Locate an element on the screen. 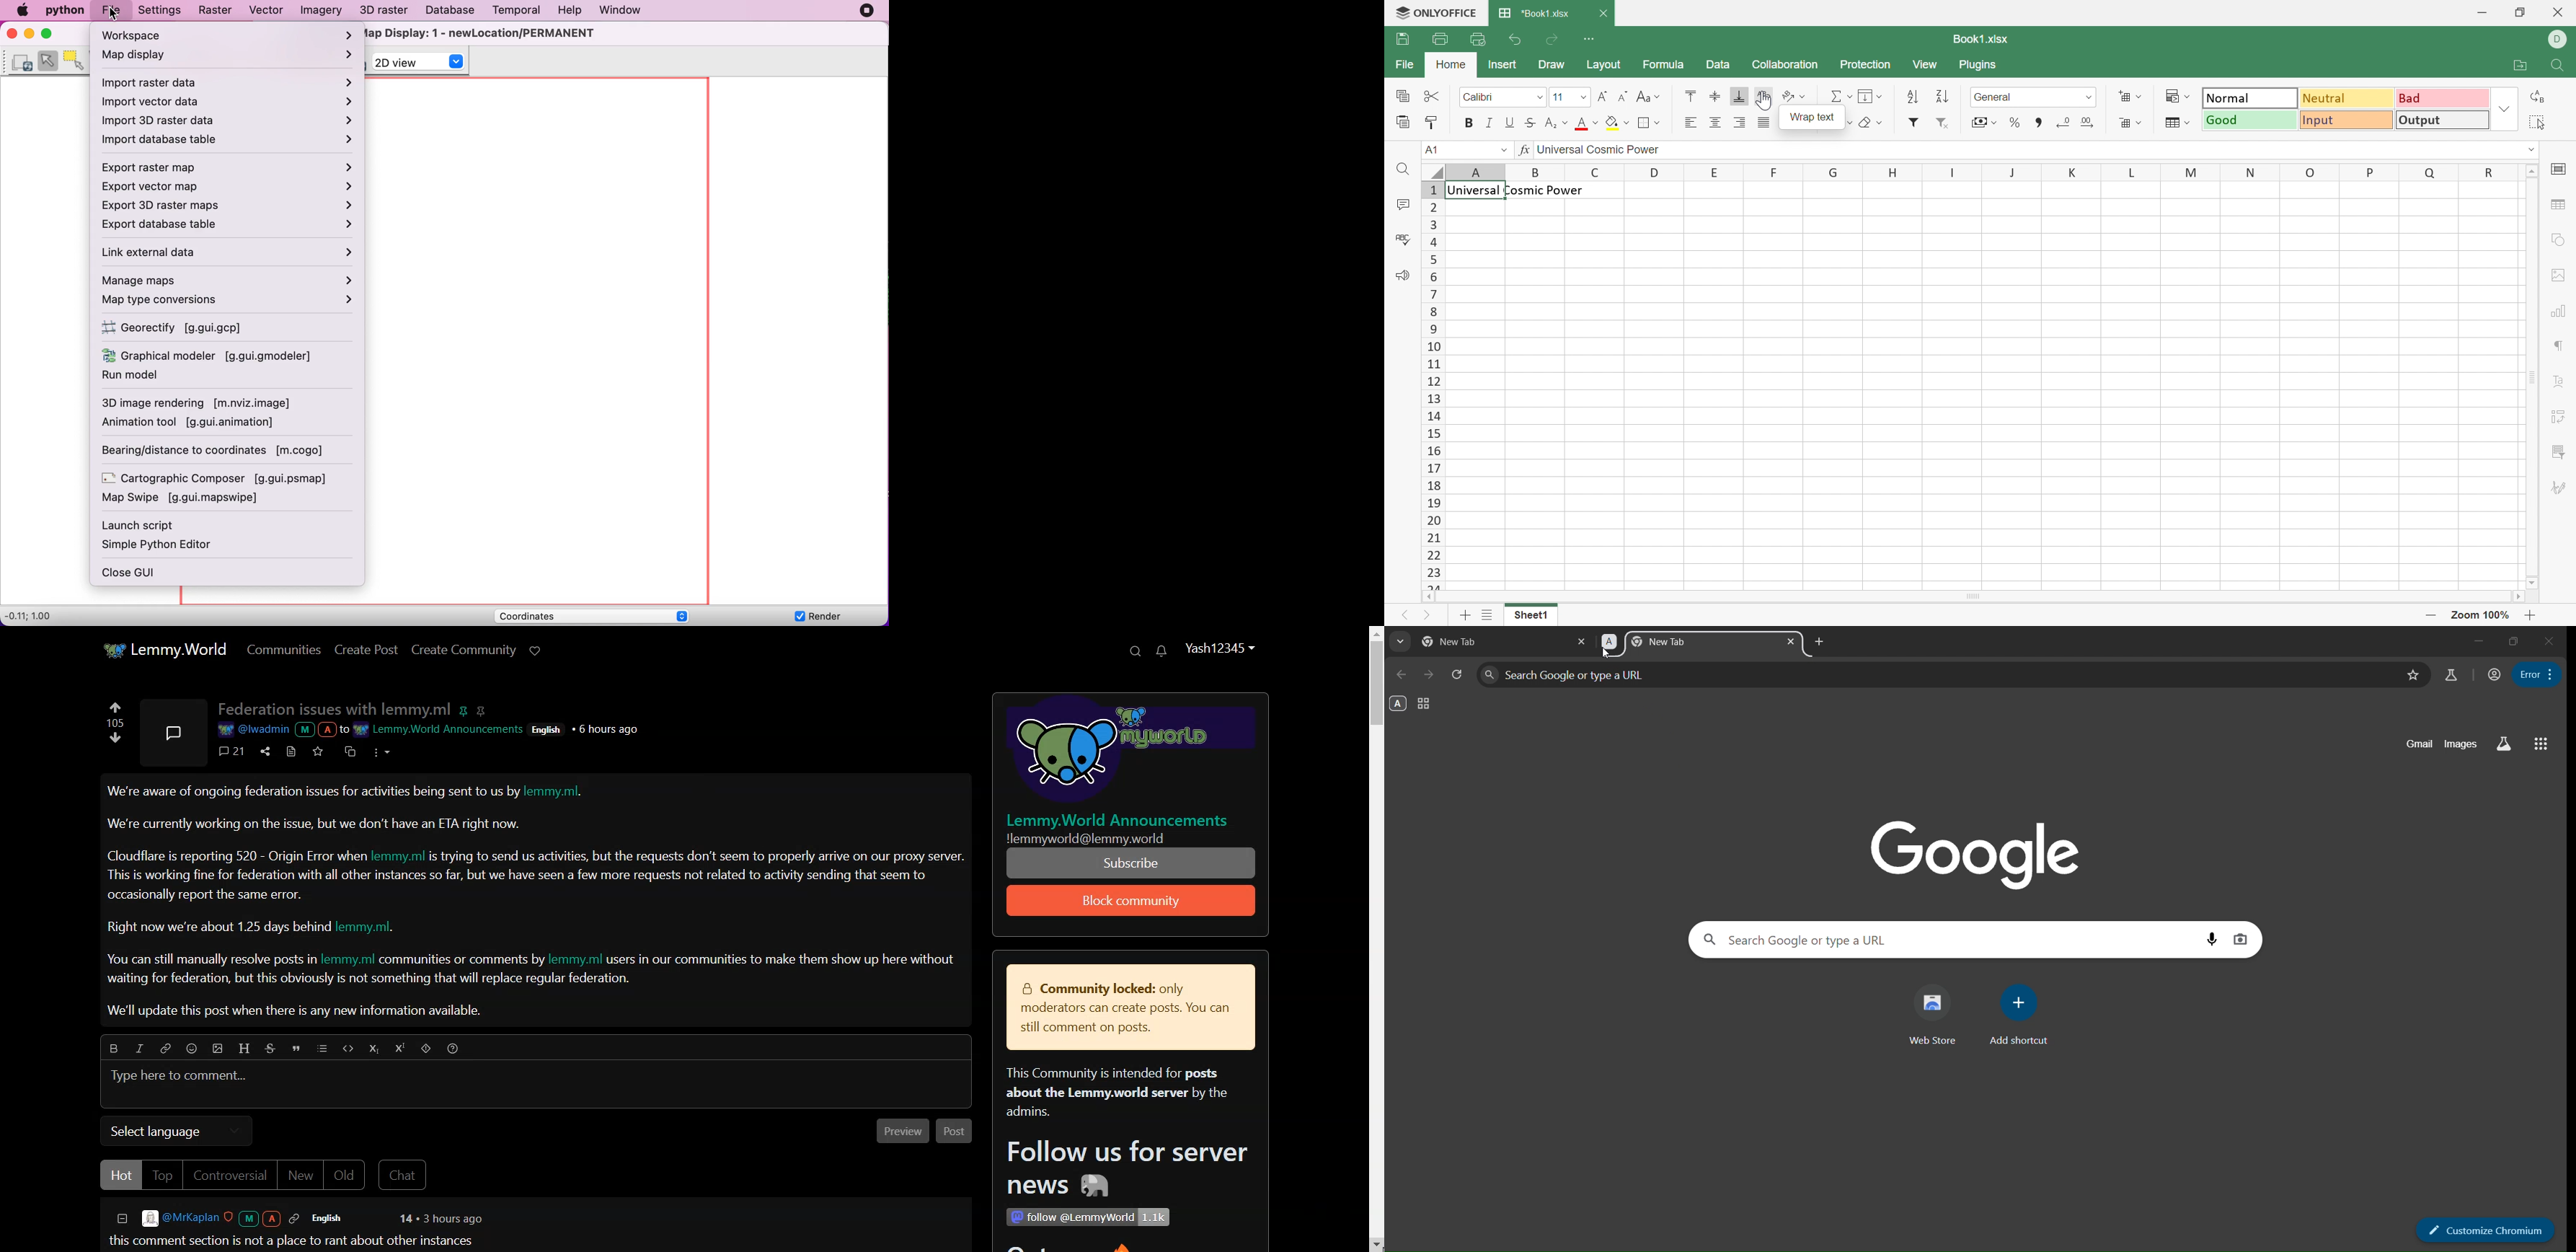 Image resolution: width=2576 pixels, height=1260 pixels. Orientation is located at coordinates (1795, 95).